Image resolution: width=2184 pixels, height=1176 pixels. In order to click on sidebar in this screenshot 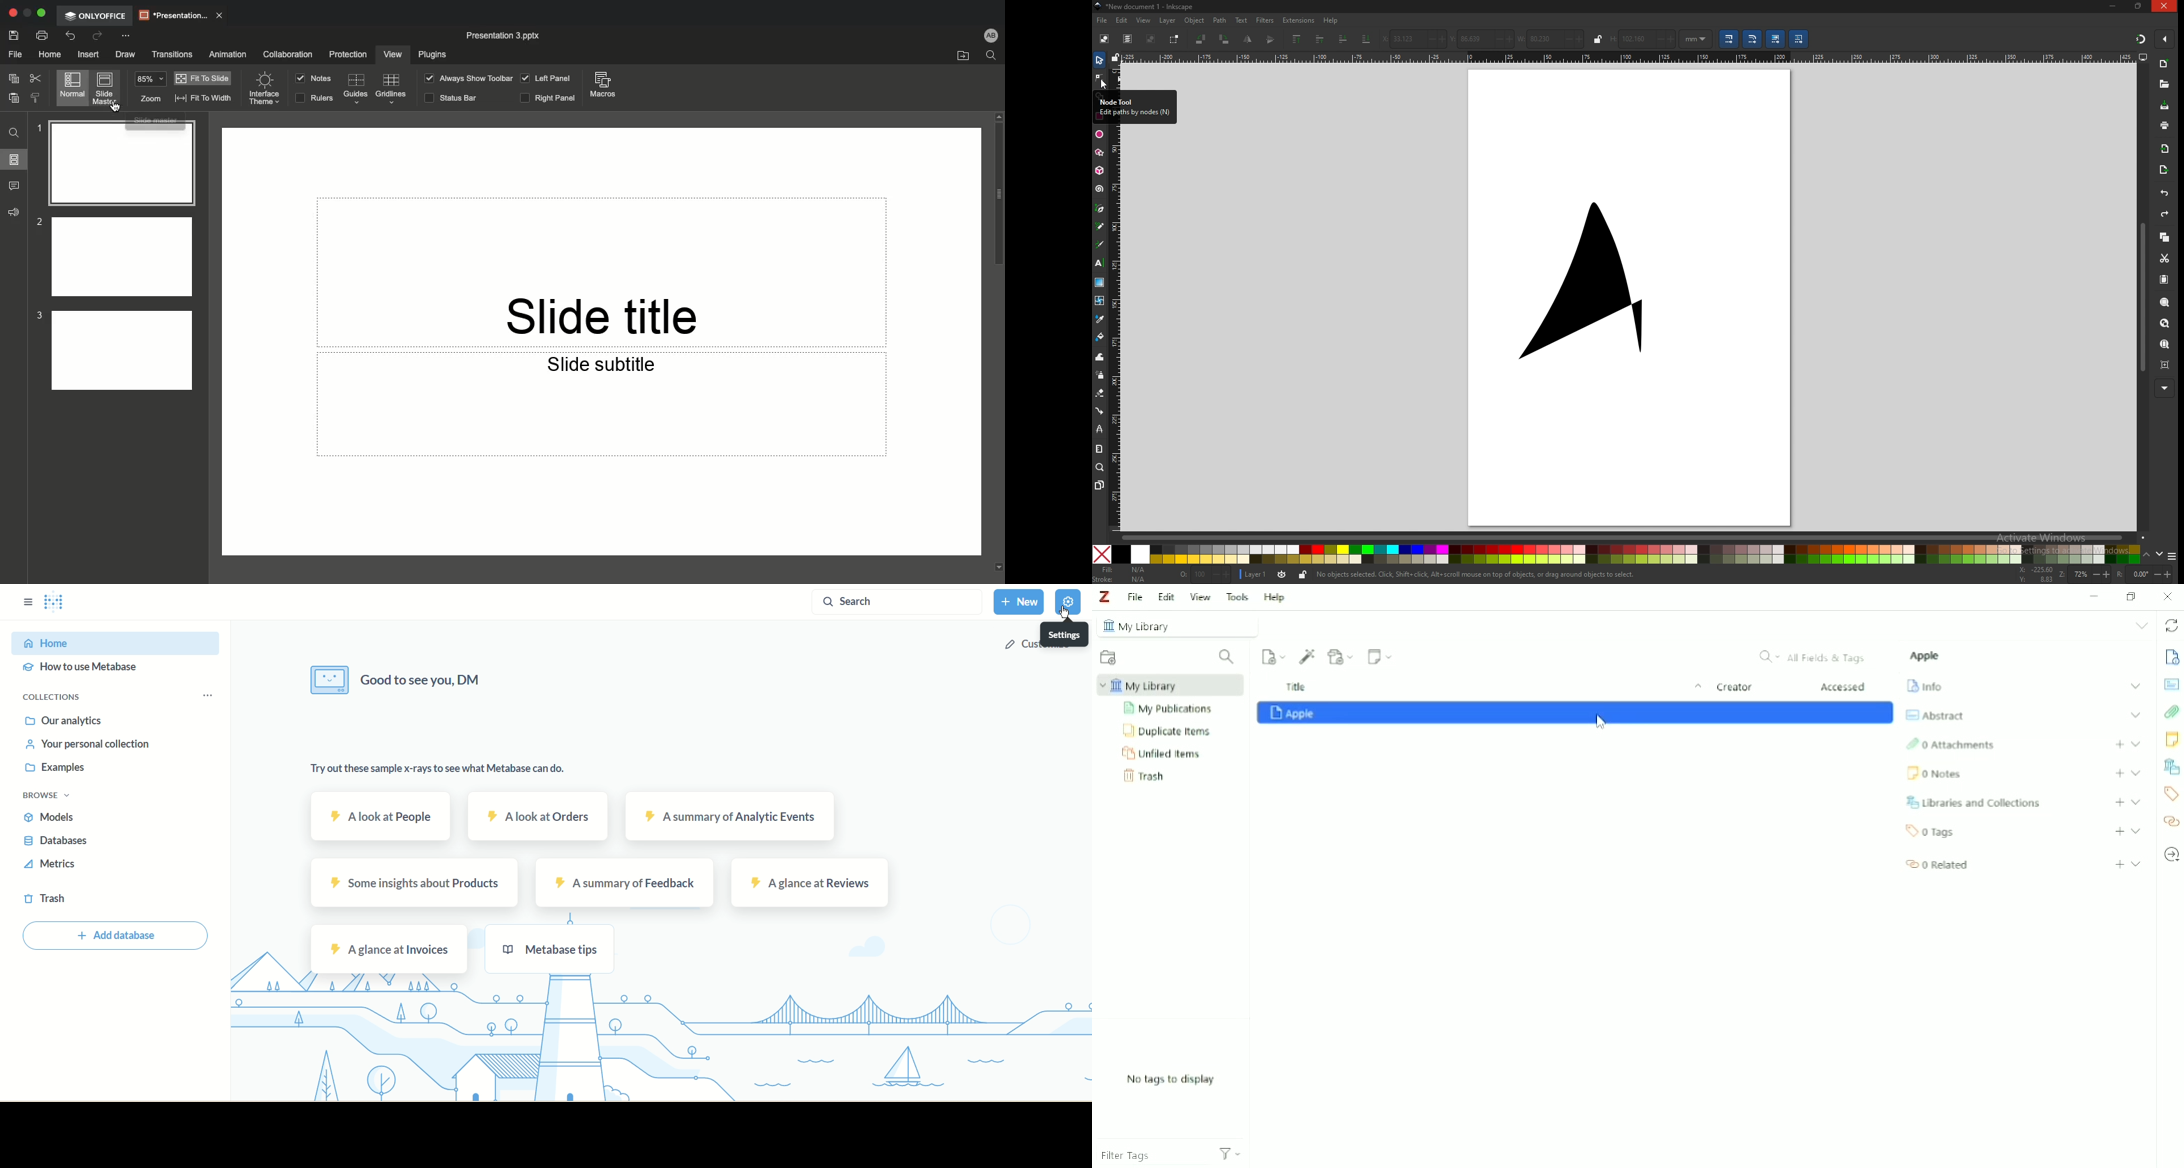, I will do `click(26, 602)`.